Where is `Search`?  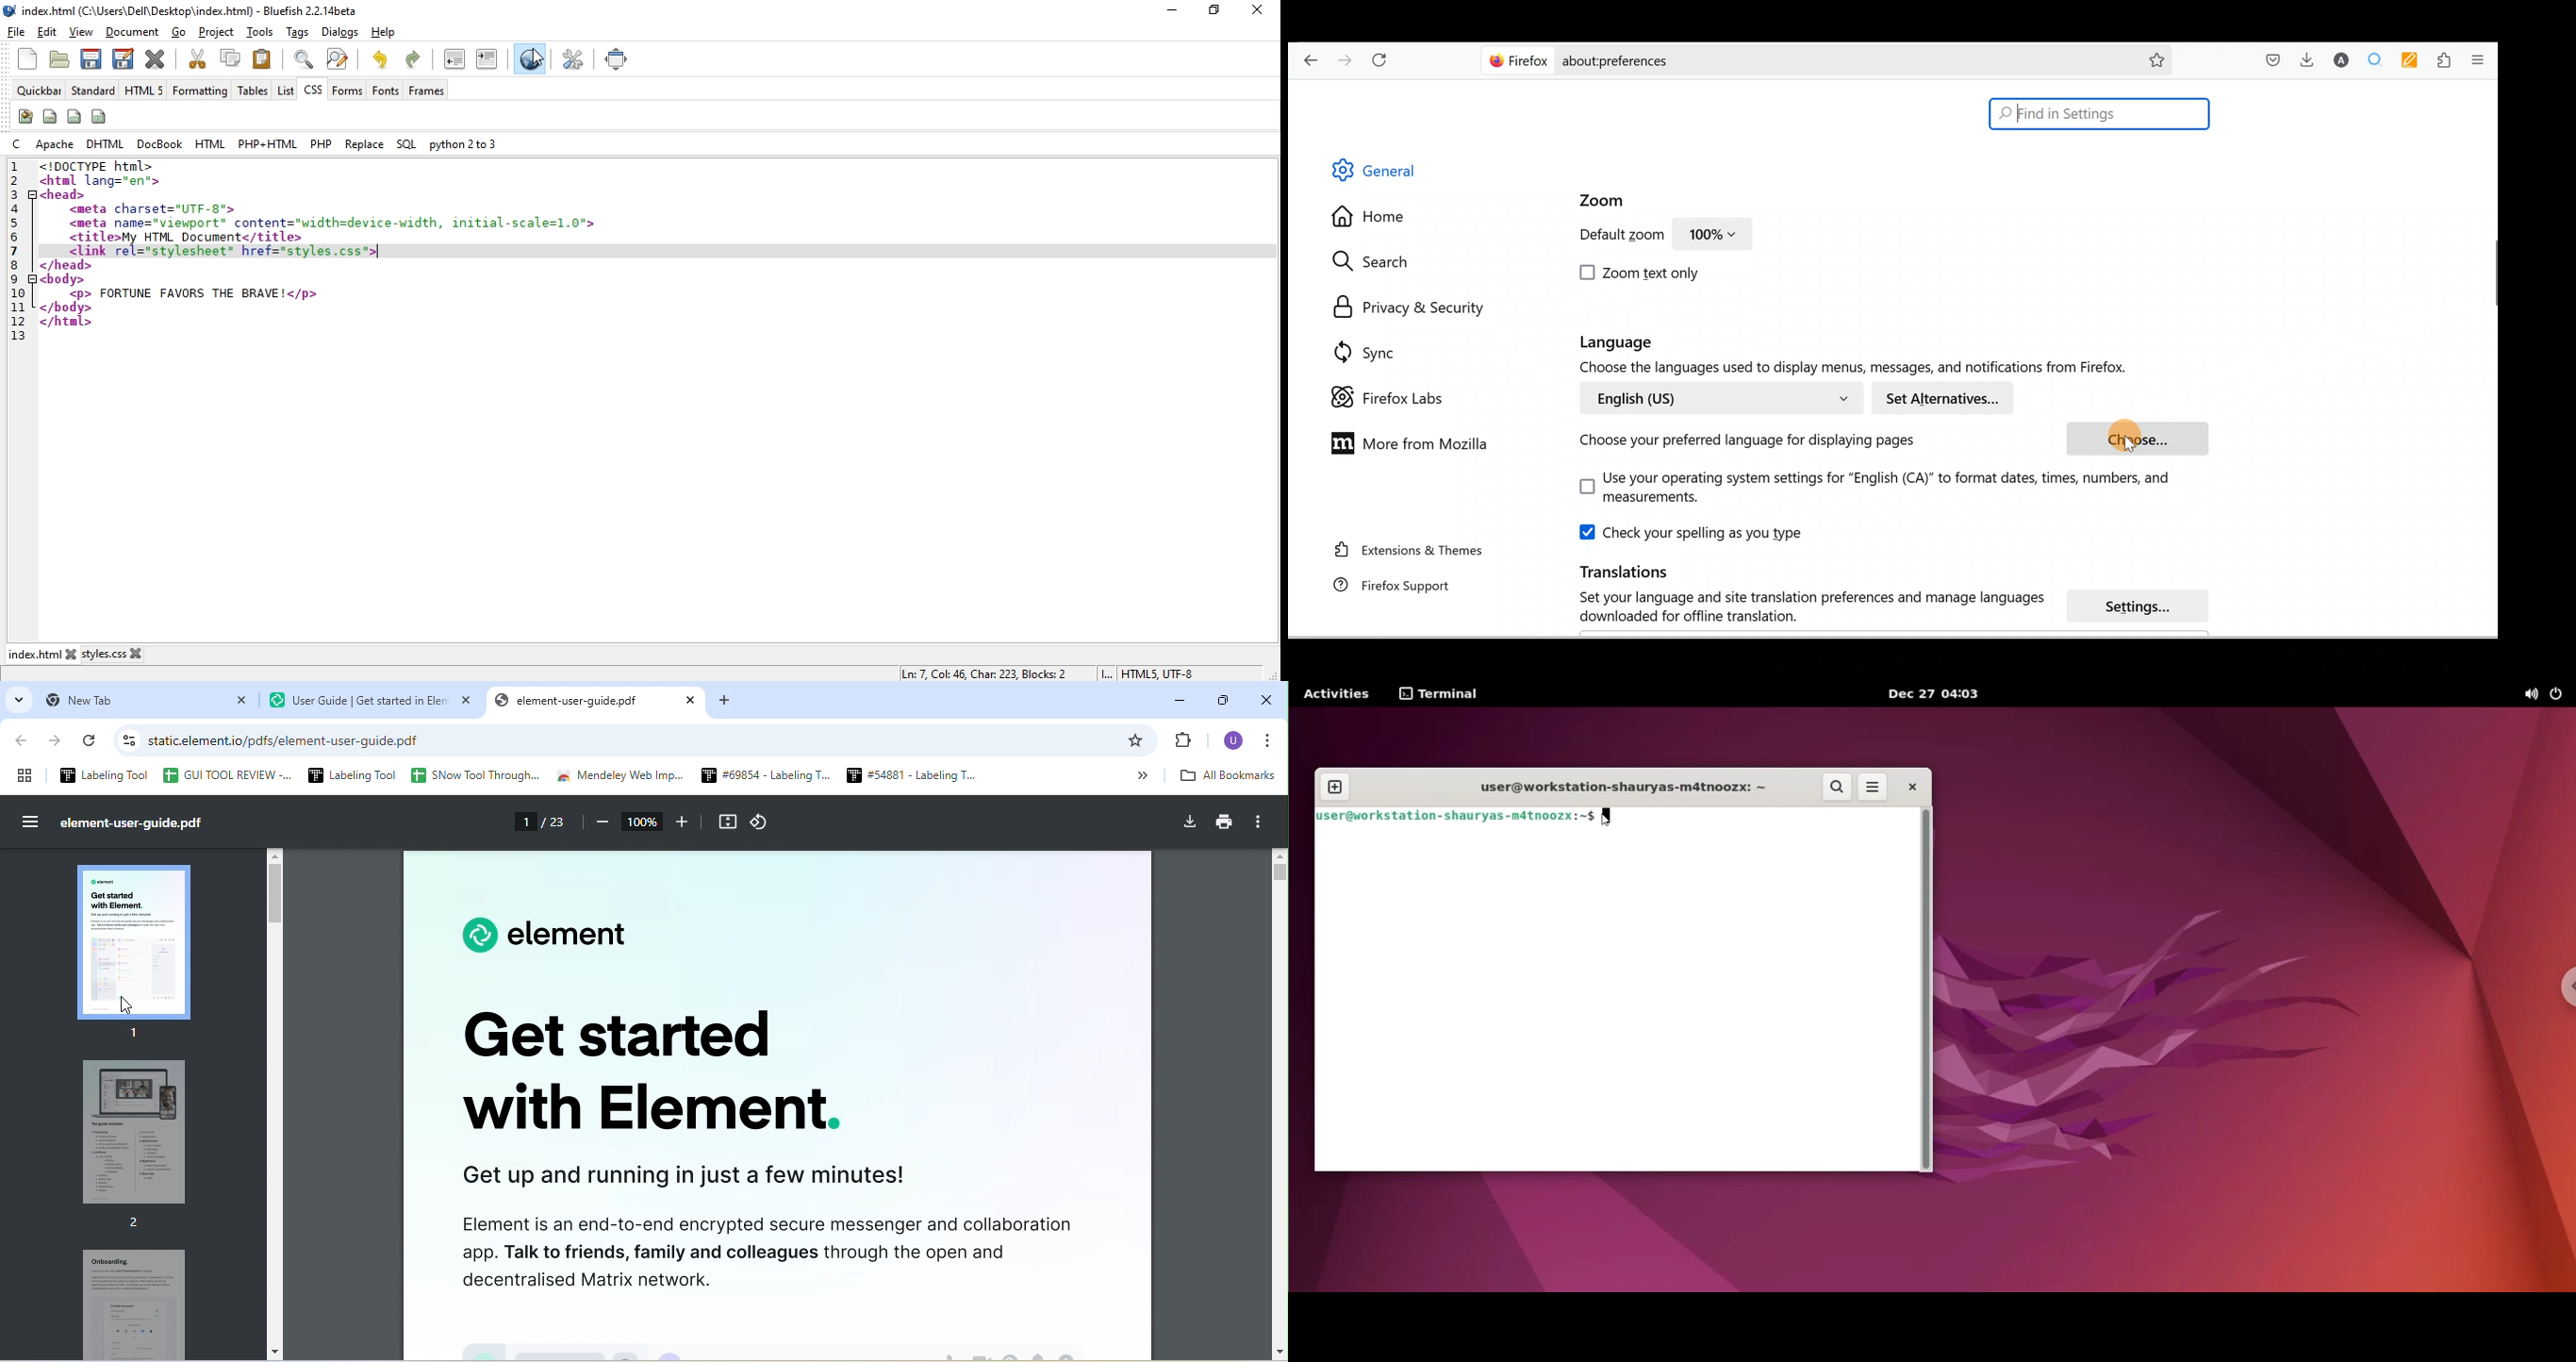
Search is located at coordinates (1377, 261).